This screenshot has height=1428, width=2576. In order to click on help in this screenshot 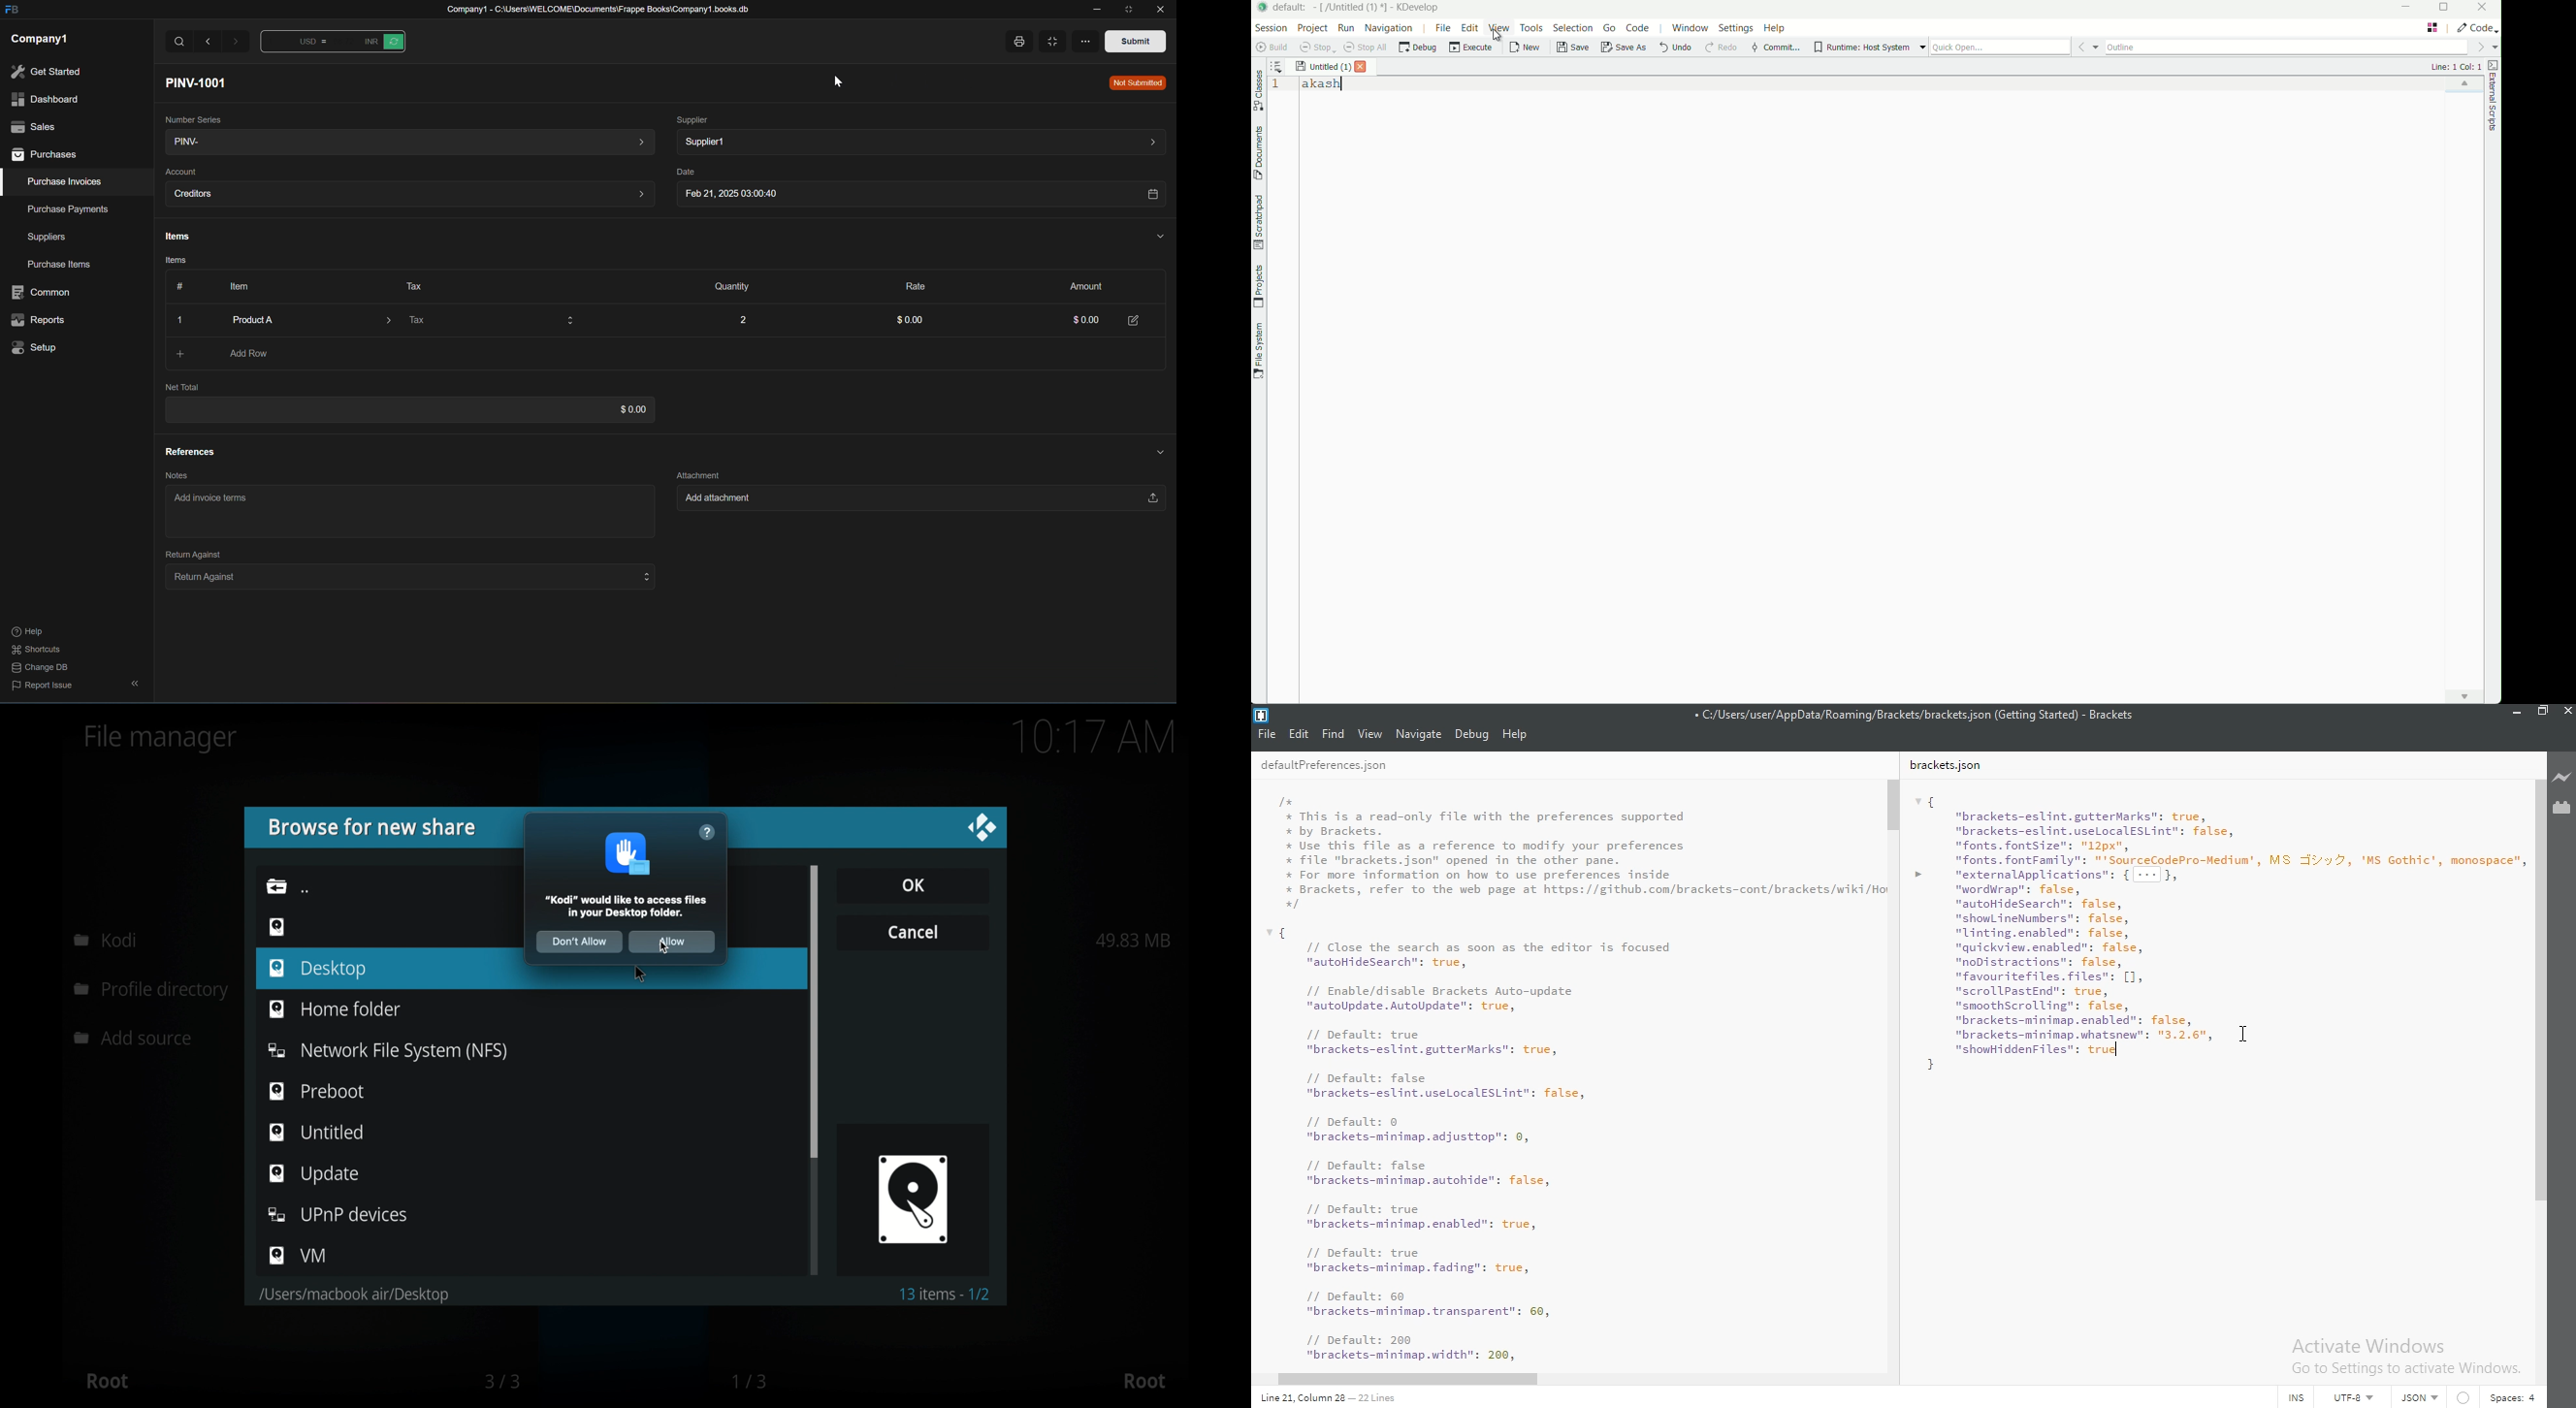, I will do `click(1515, 735)`.